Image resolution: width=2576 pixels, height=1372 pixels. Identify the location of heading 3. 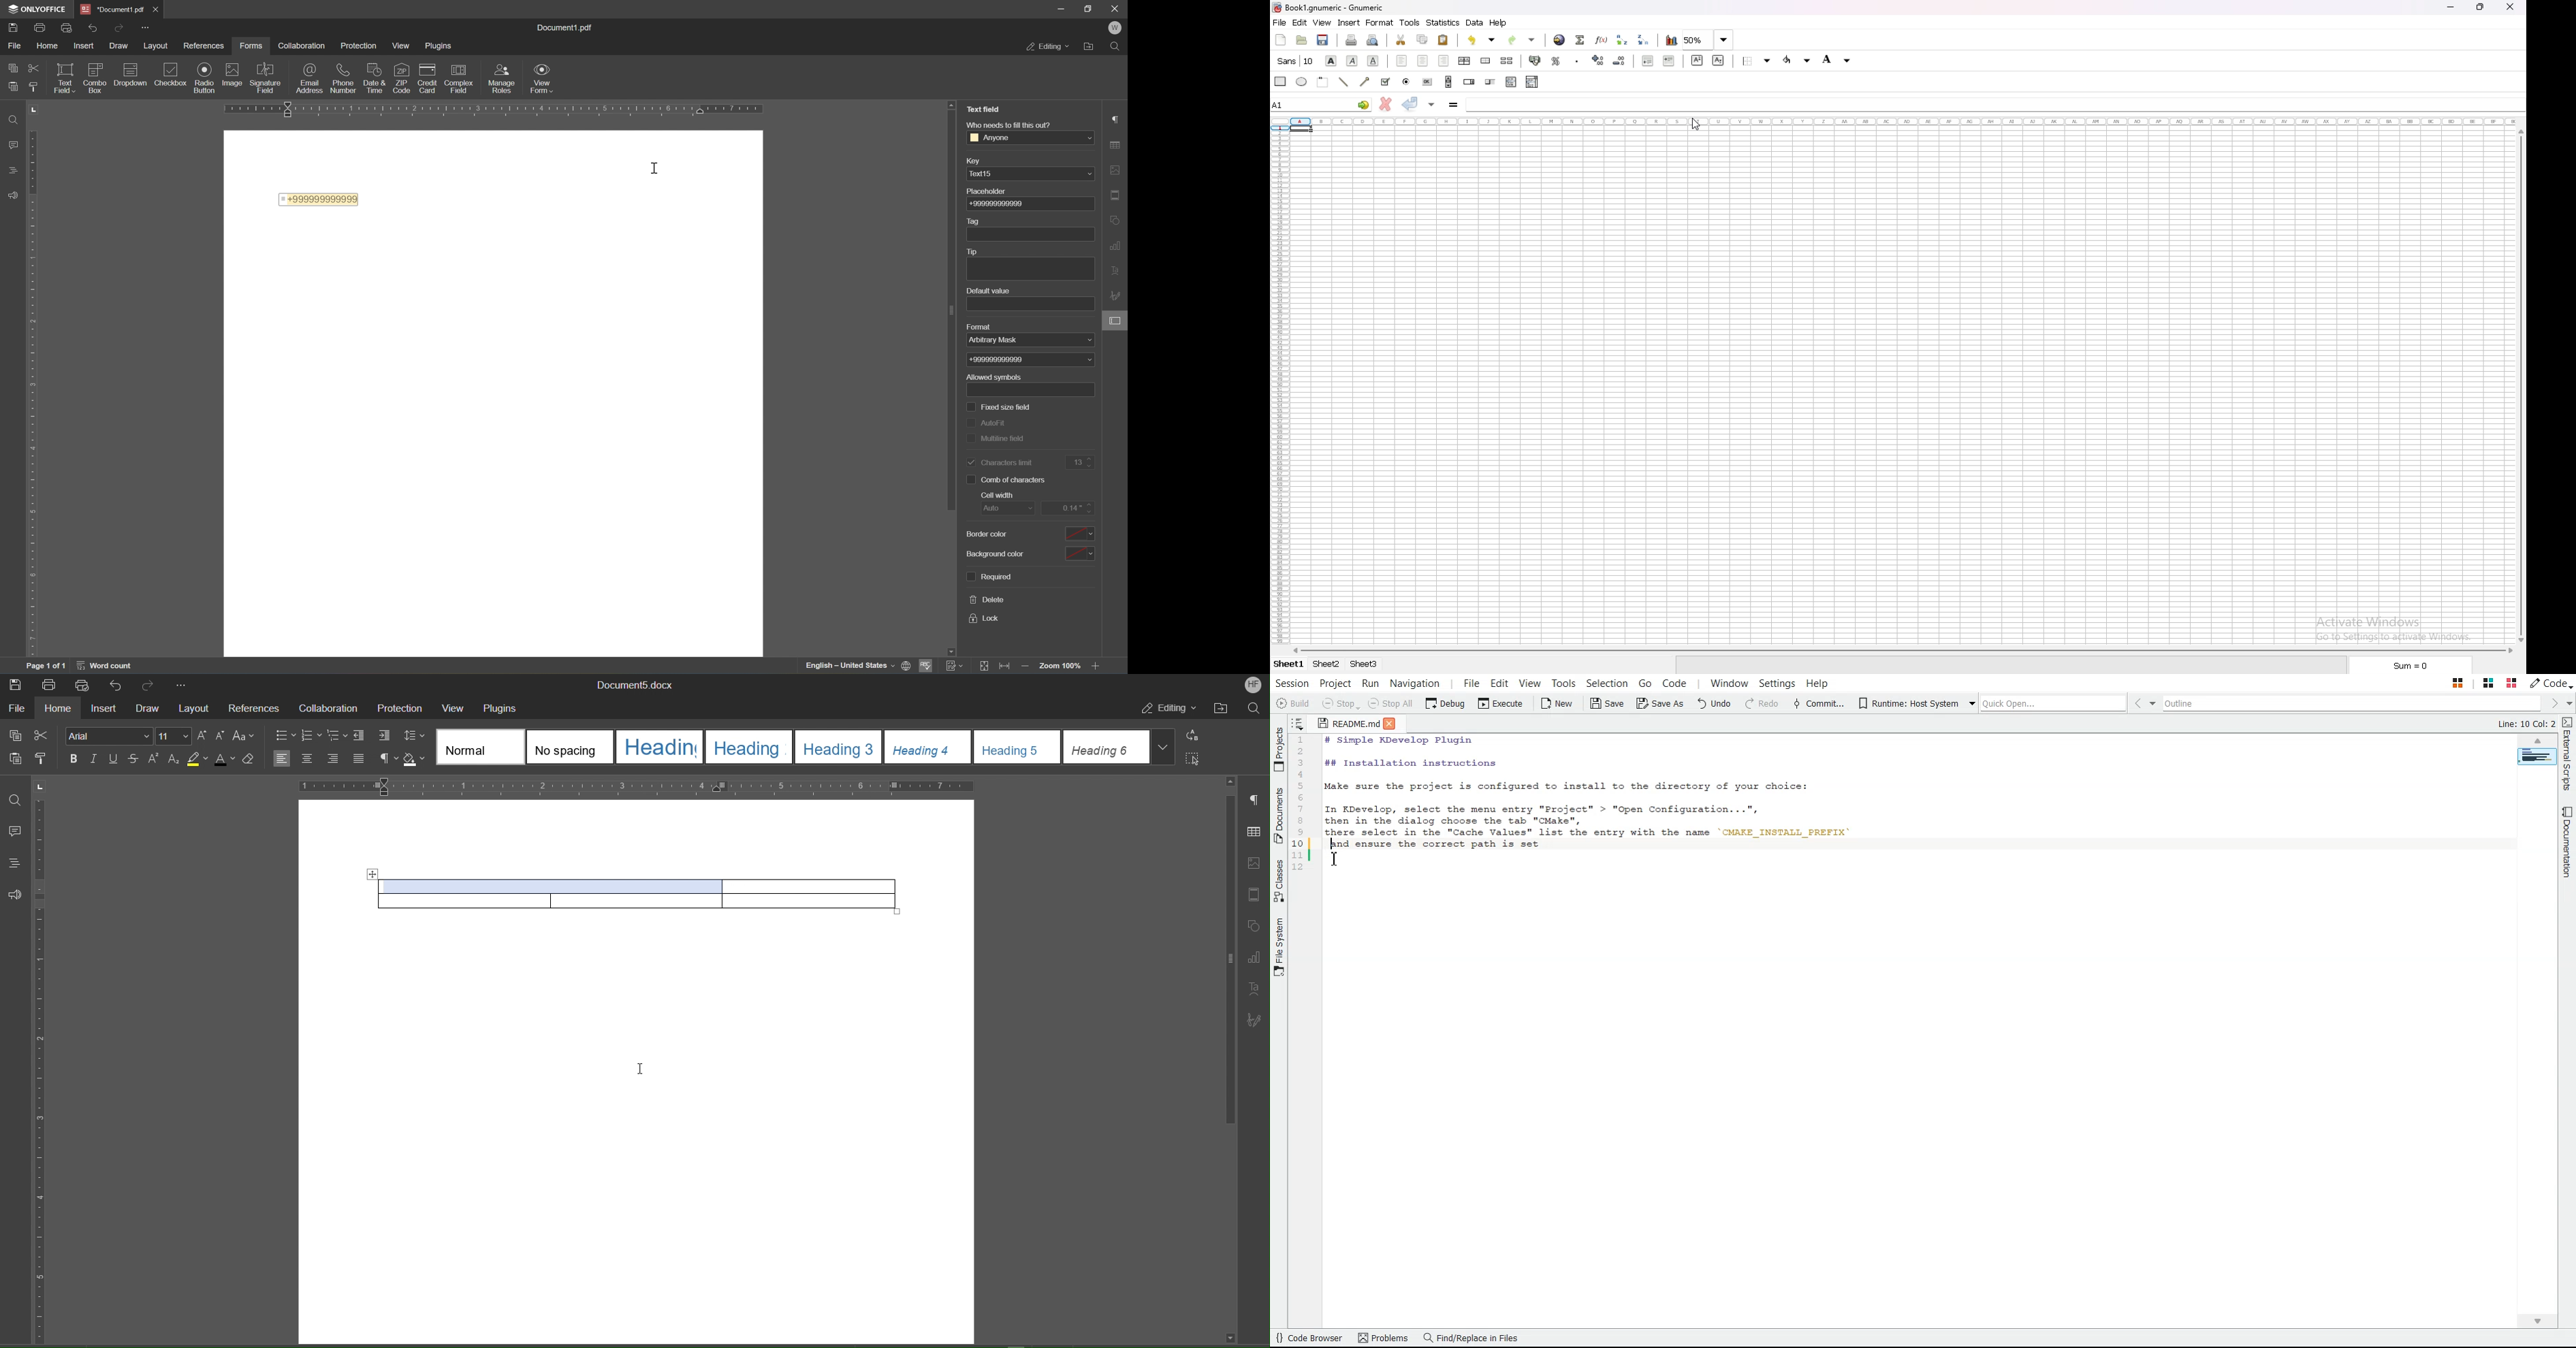
(839, 747).